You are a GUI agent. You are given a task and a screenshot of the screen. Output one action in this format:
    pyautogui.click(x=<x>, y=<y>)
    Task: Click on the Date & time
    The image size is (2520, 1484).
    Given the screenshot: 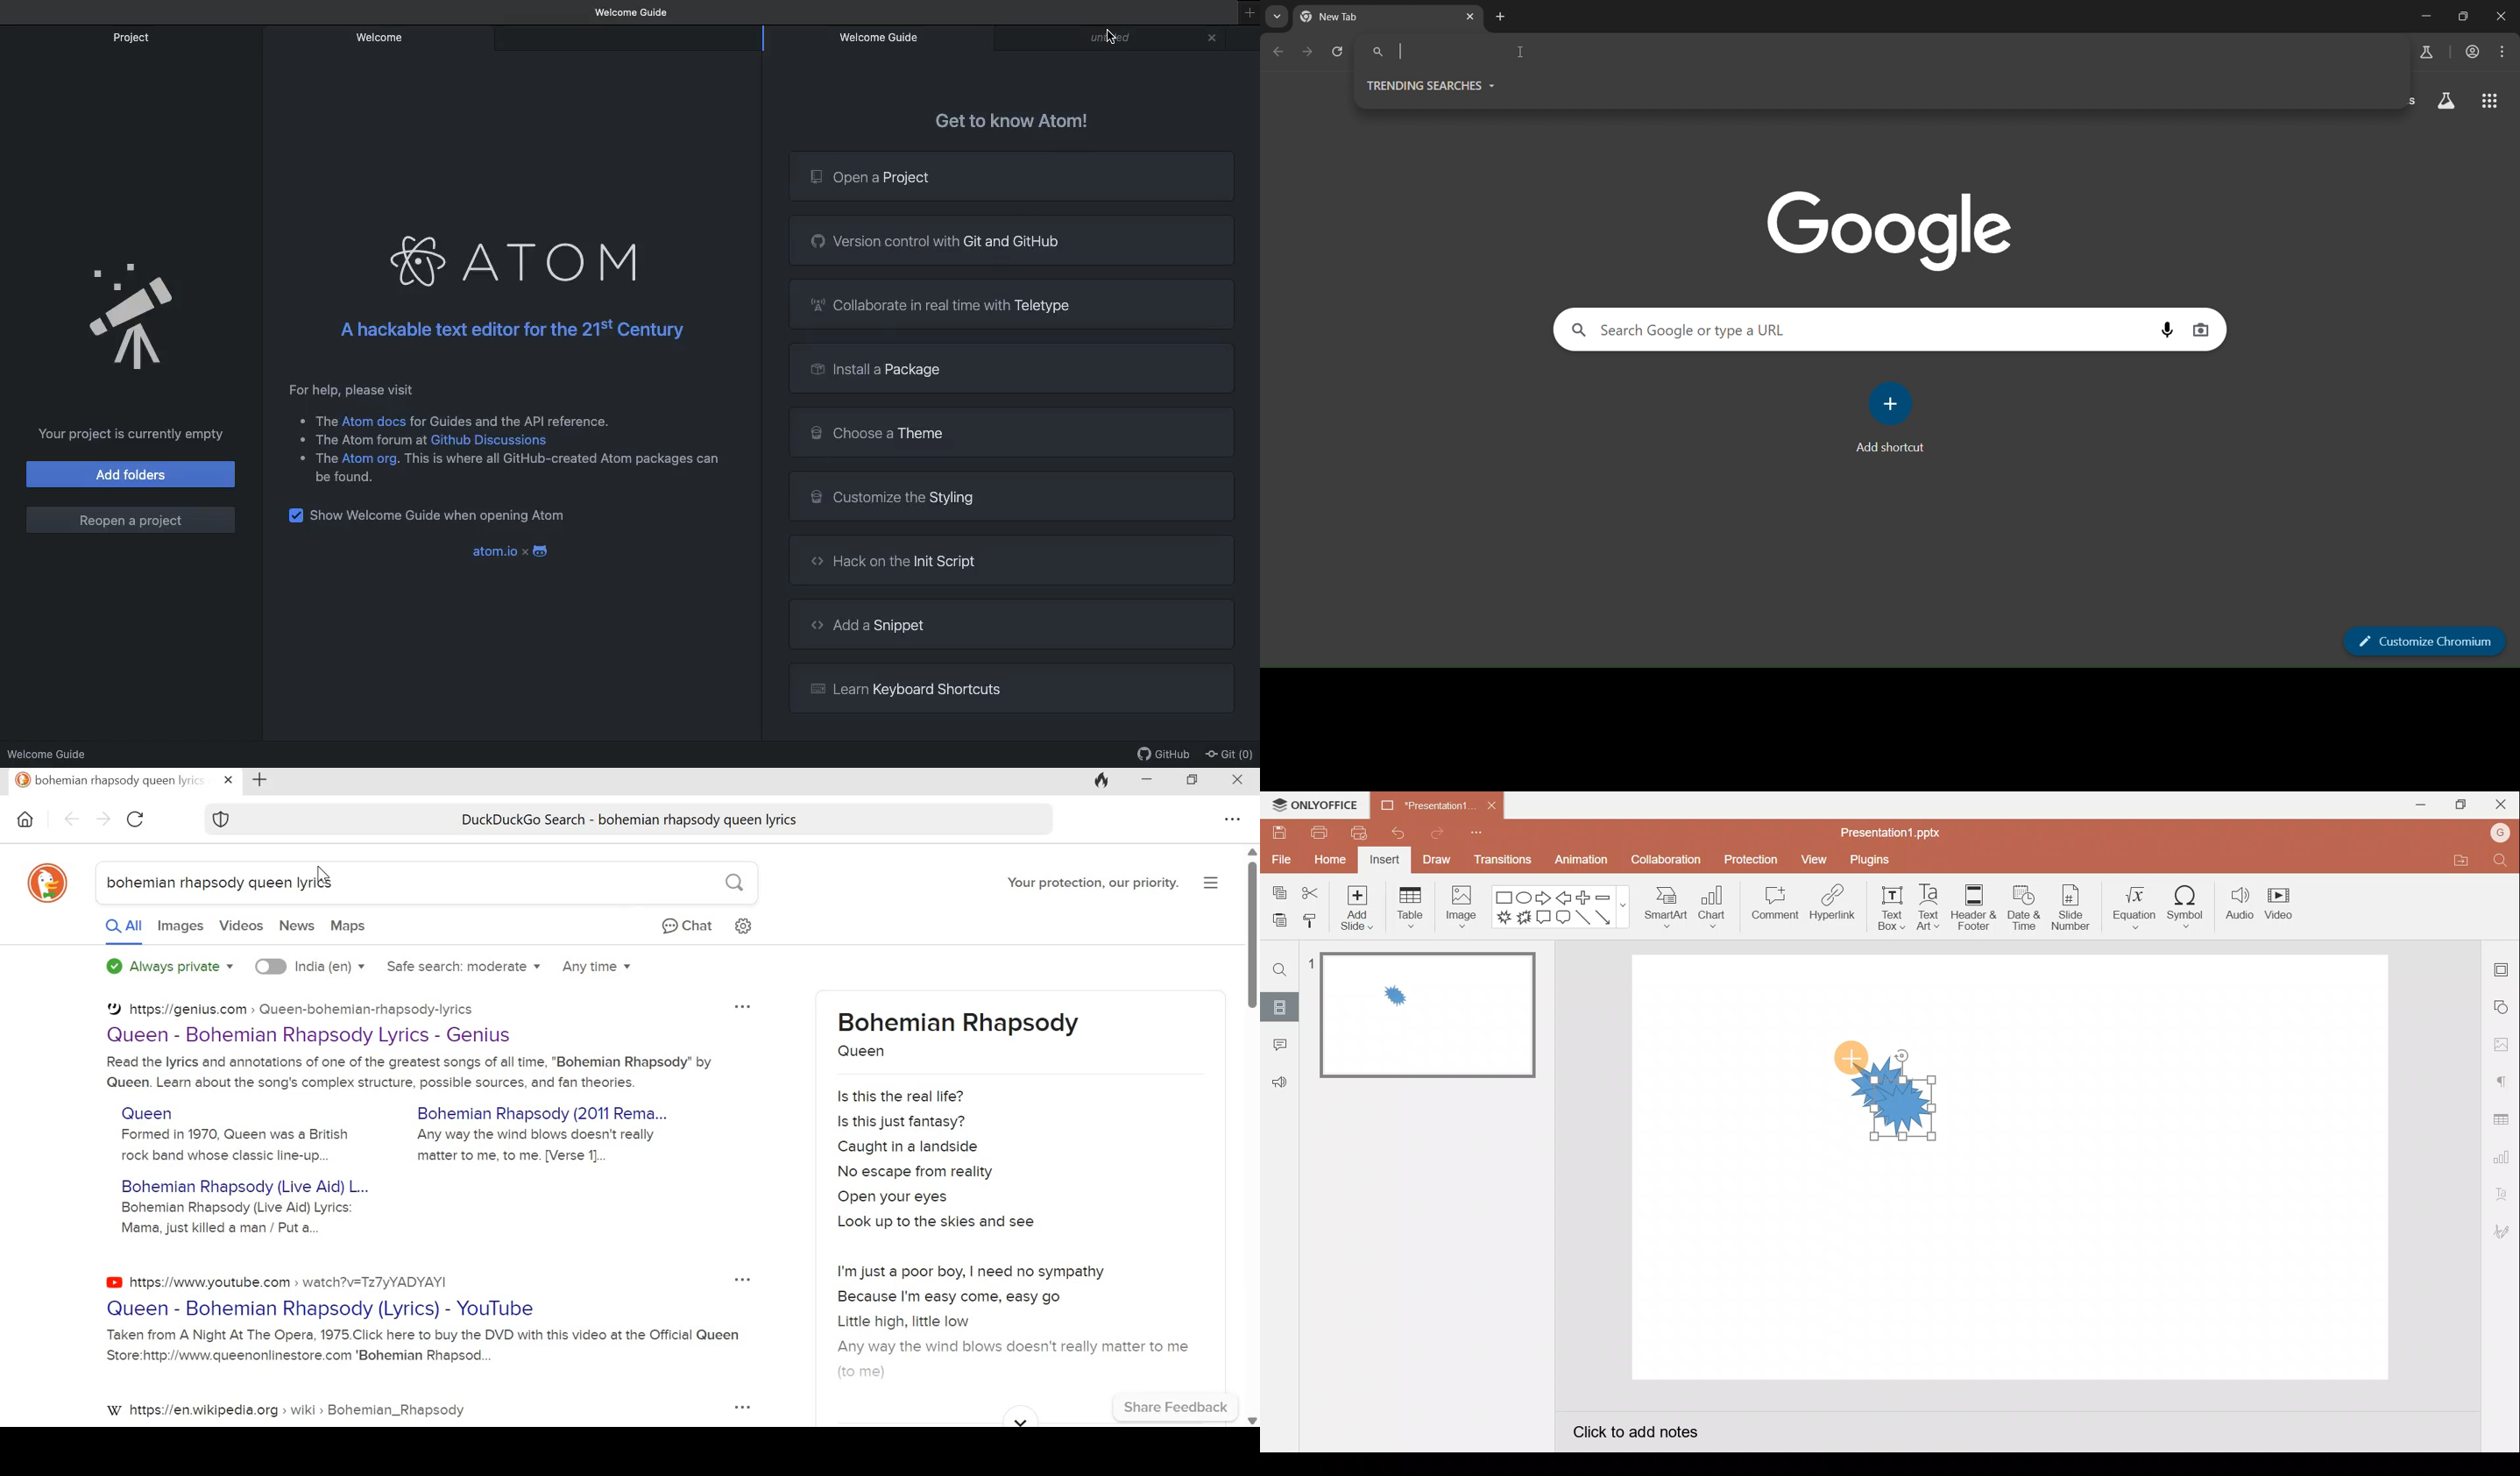 What is the action you would take?
    pyautogui.click(x=2023, y=907)
    